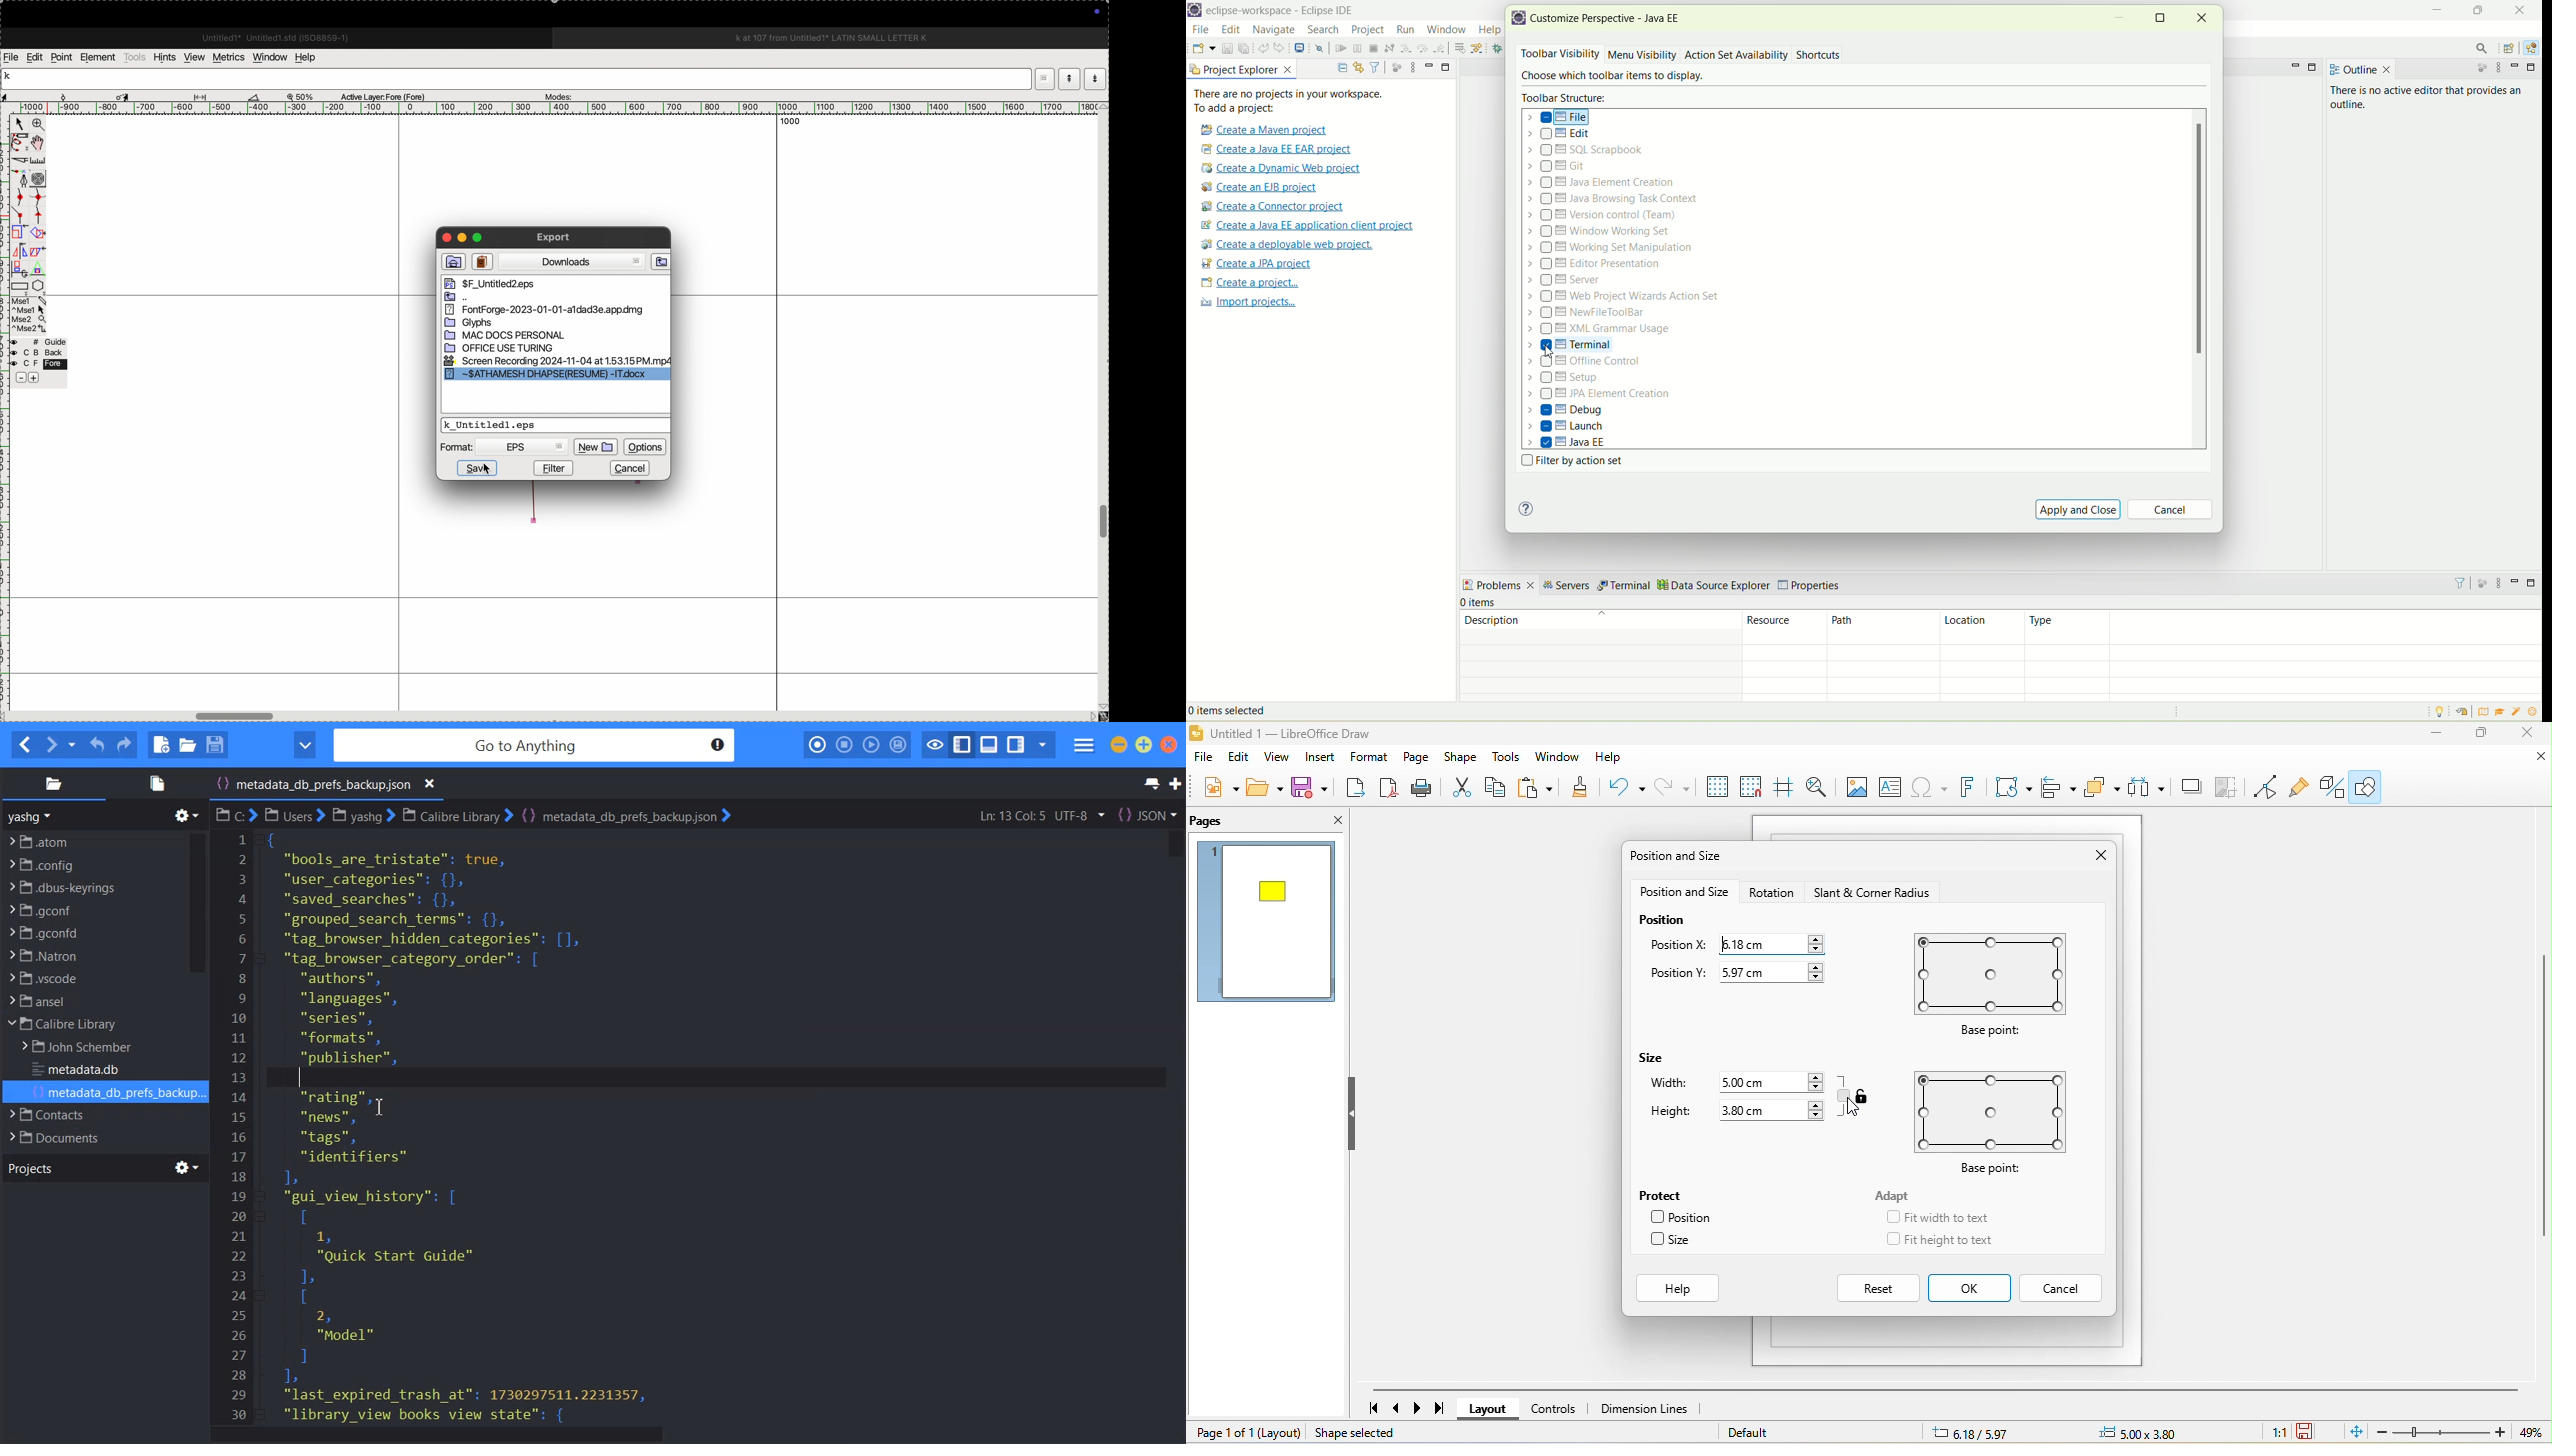 This screenshot has height=1456, width=2576. Describe the element at coordinates (295, 815) in the screenshot. I see `User File` at that location.